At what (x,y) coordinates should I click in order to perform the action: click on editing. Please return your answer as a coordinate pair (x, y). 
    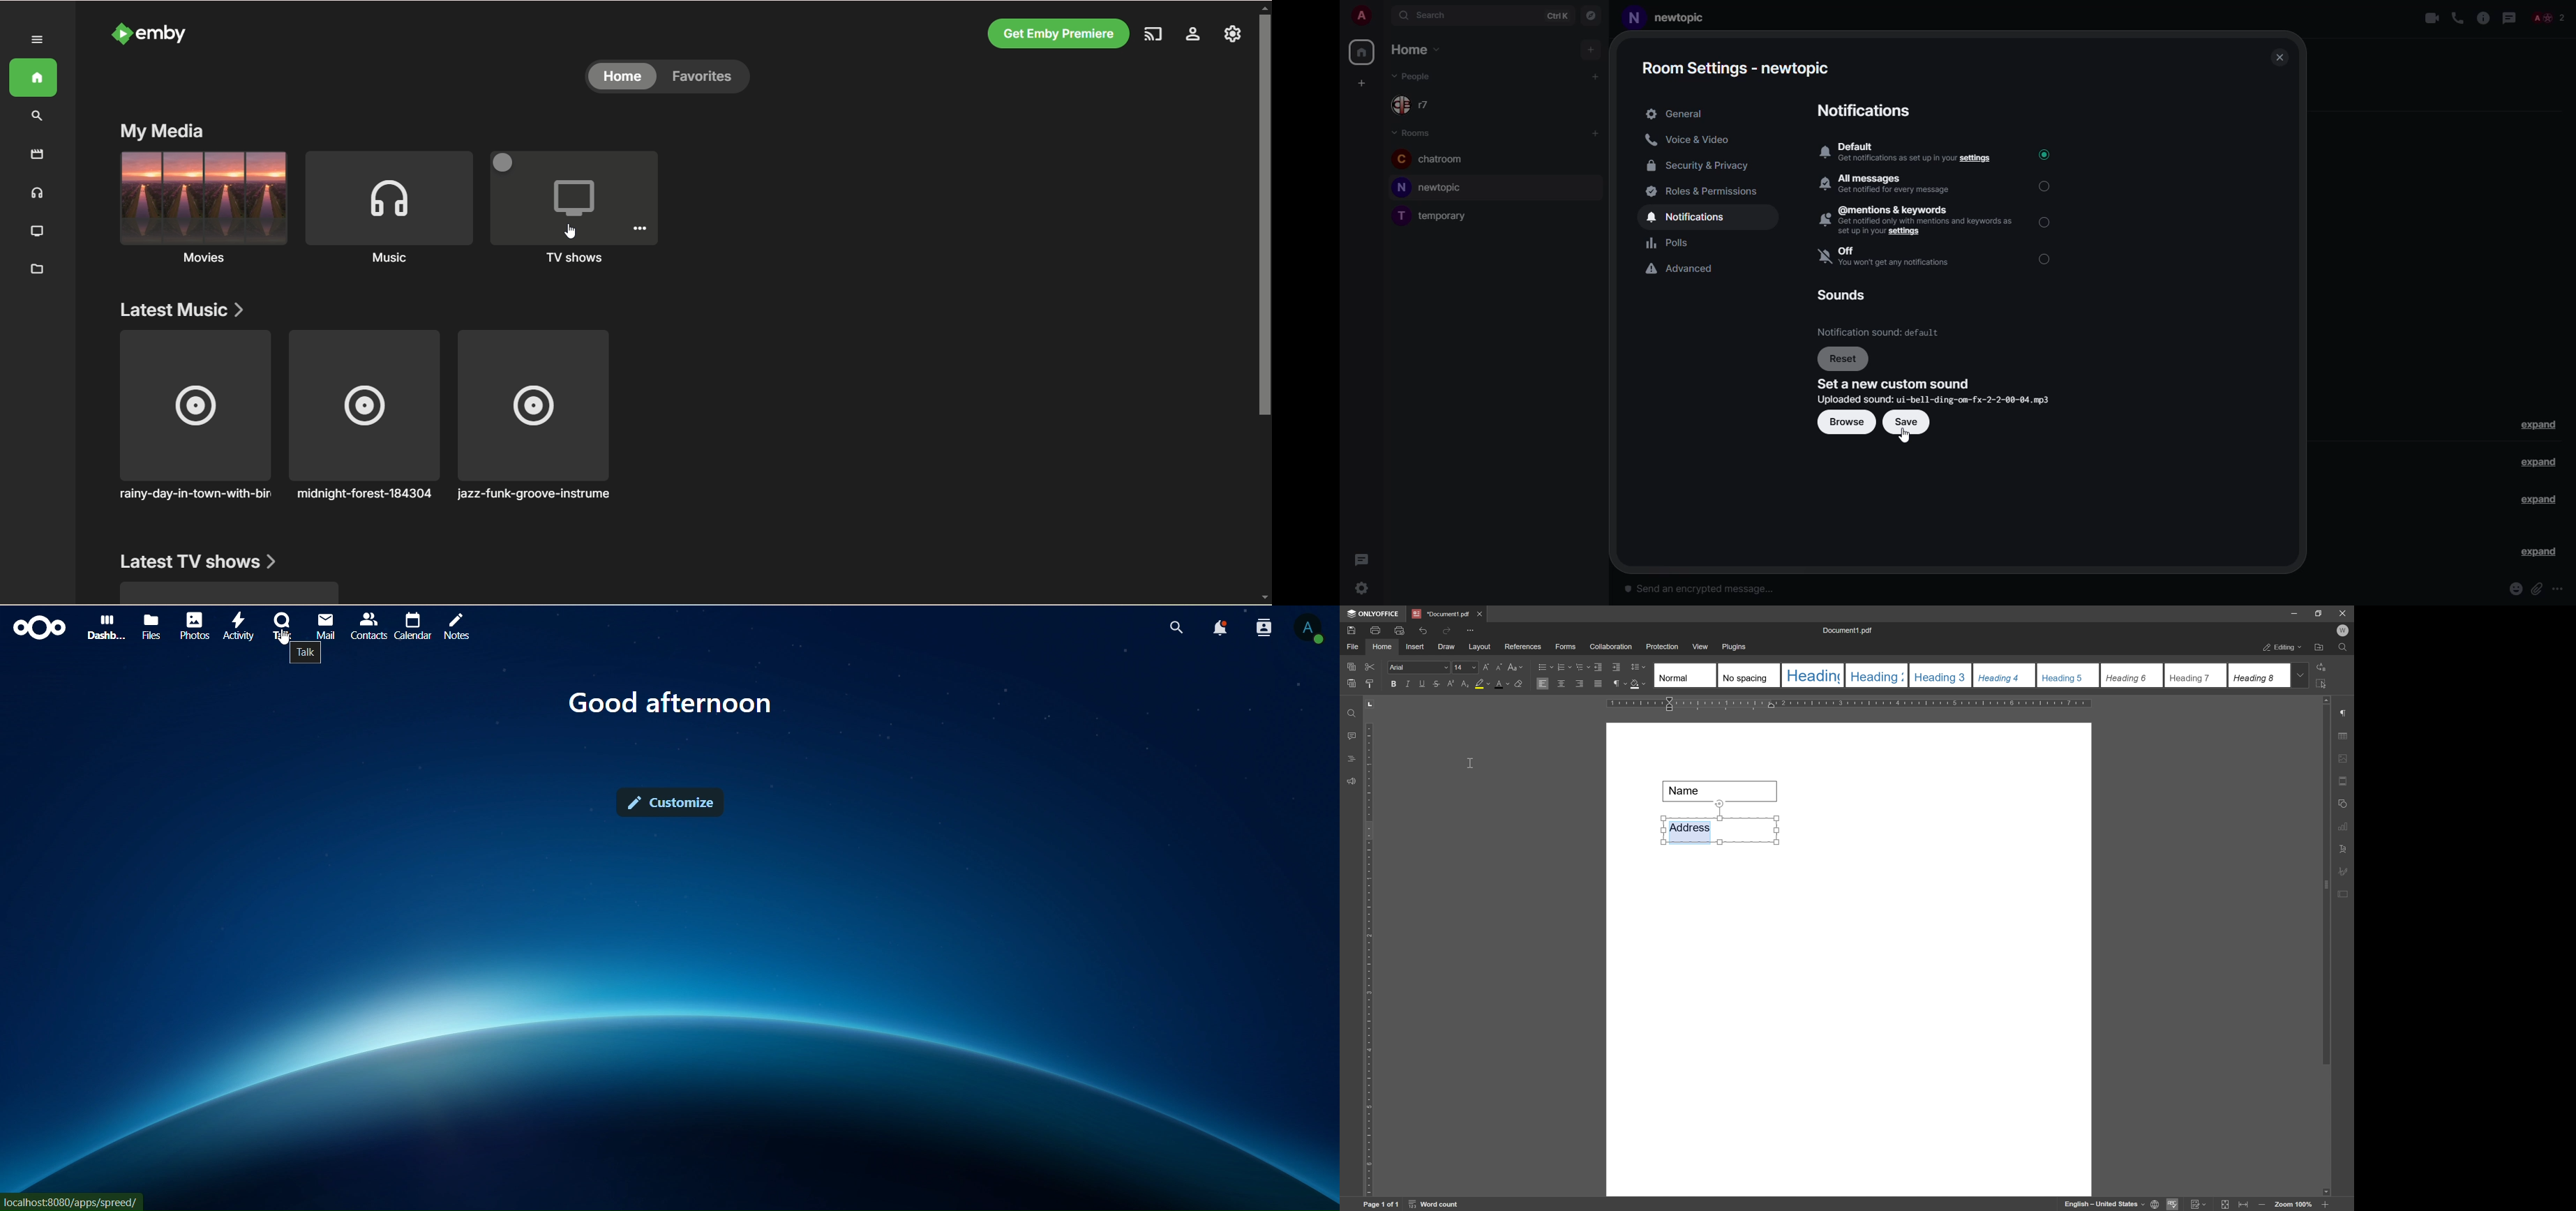
    Looking at the image, I should click on (2281, 648).